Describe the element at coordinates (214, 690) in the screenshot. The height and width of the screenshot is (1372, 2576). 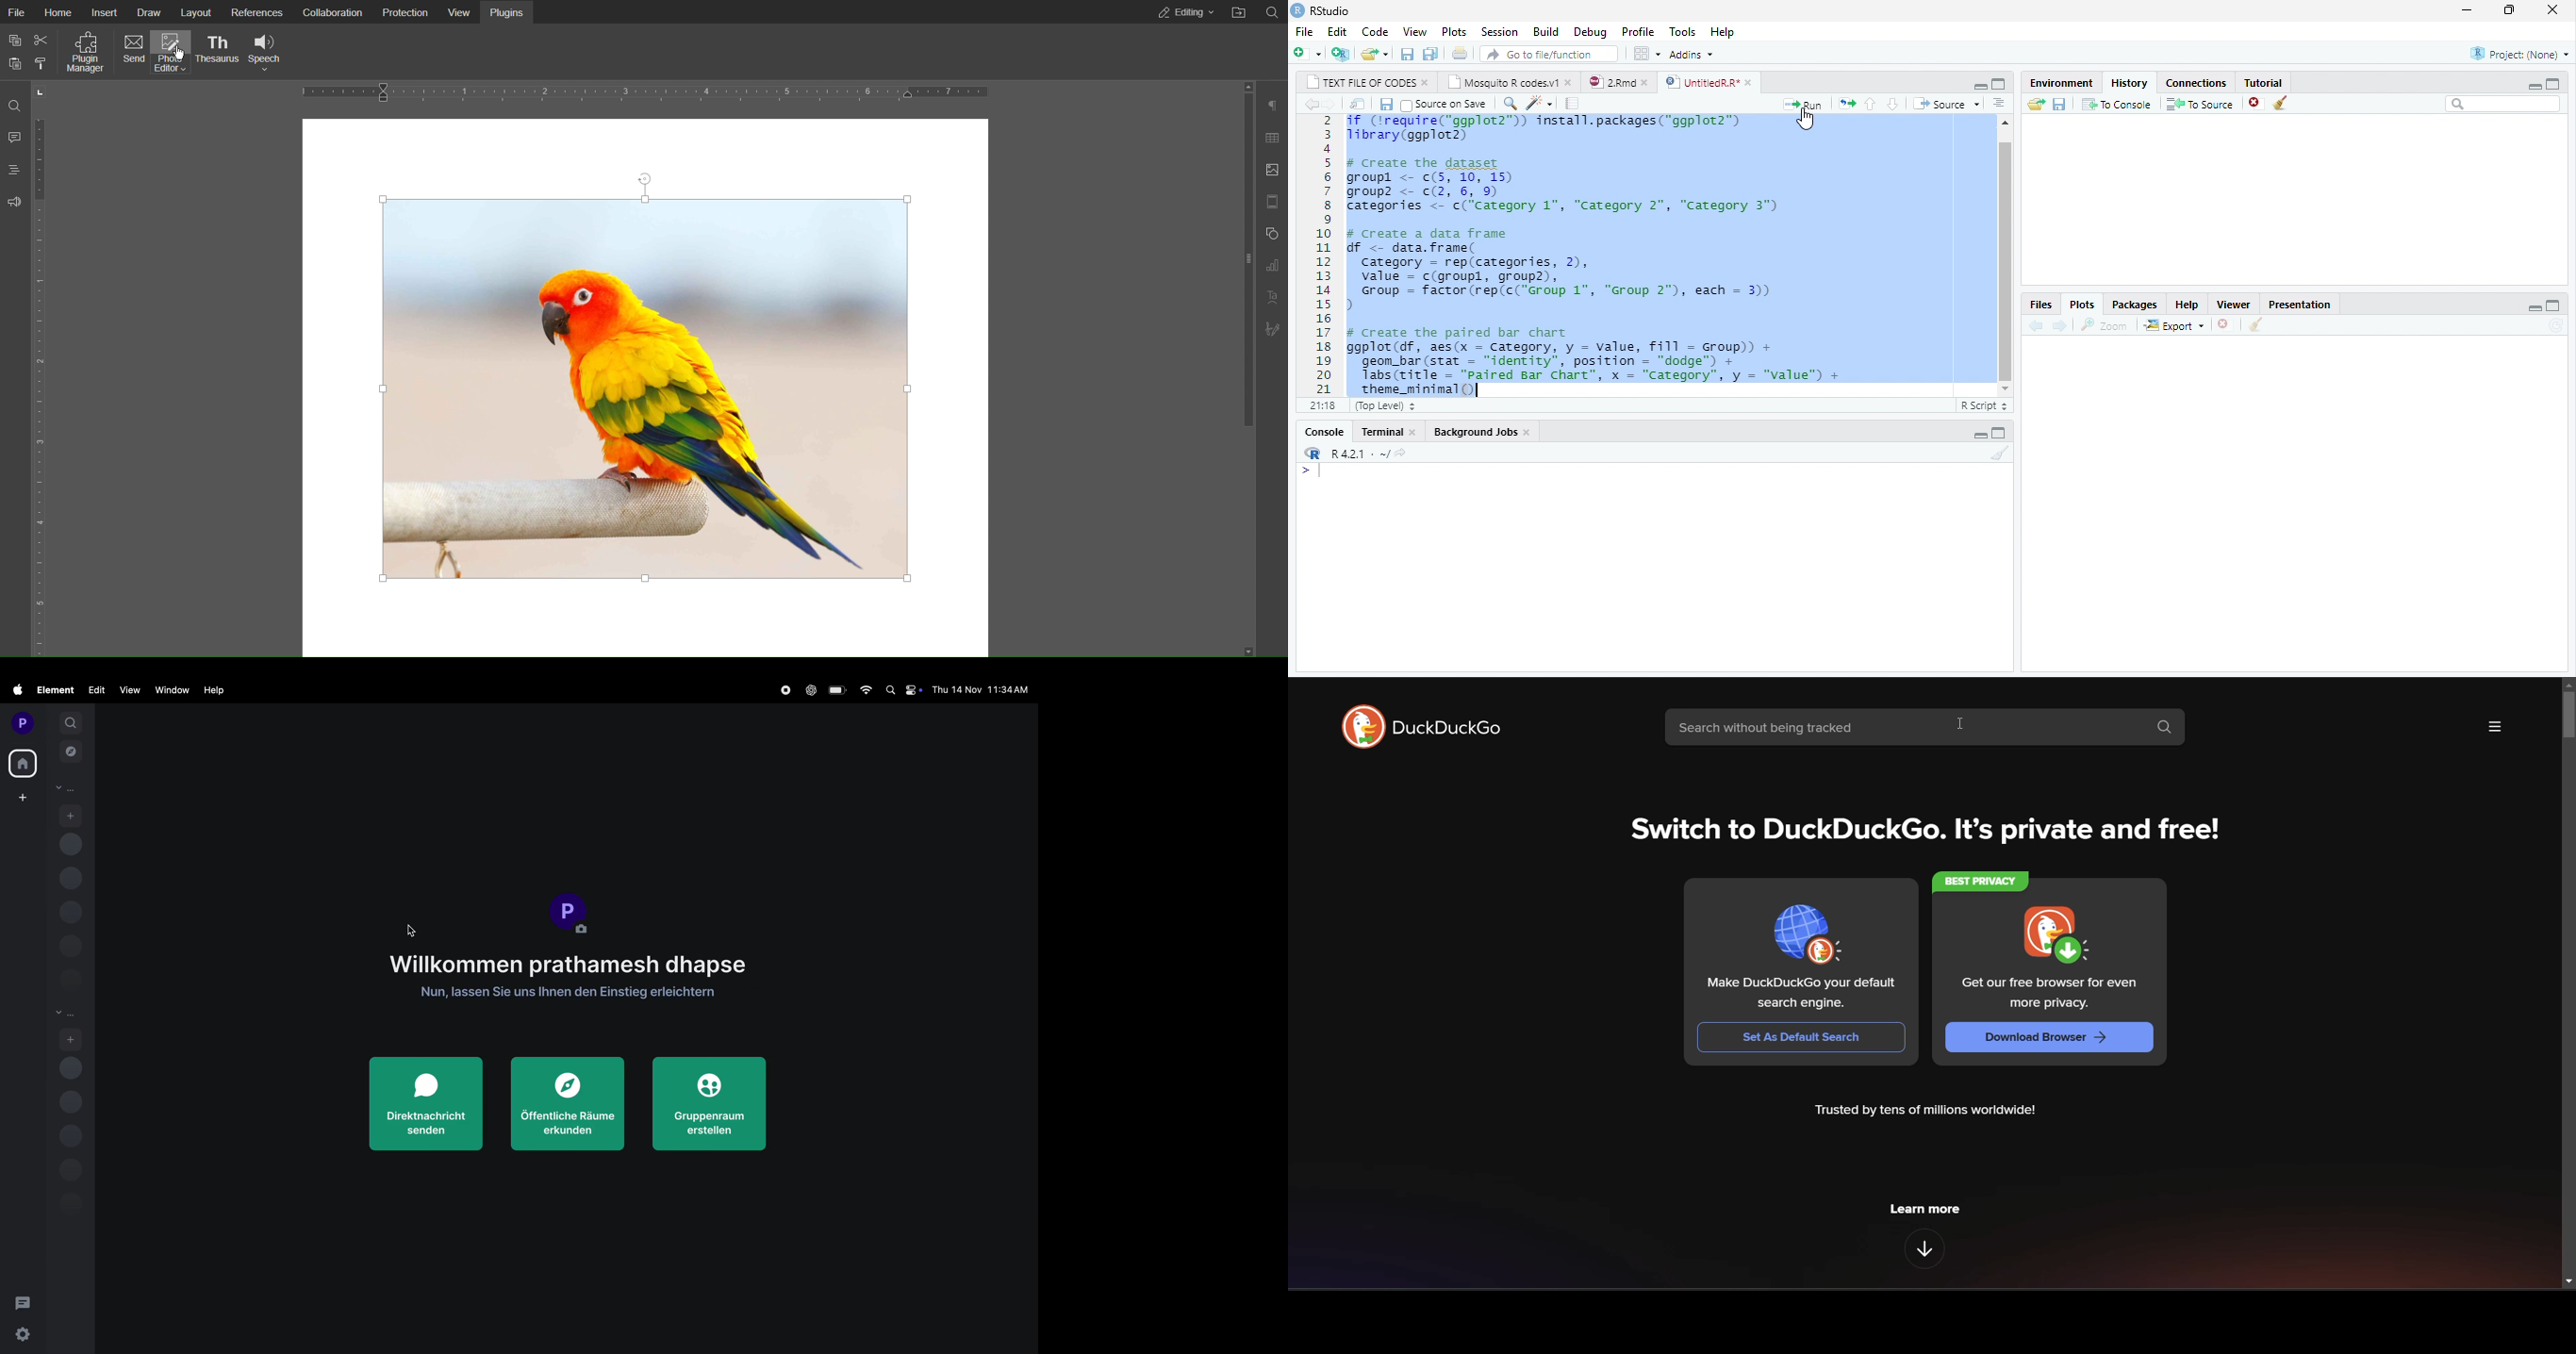
I see `hlep` at that location.